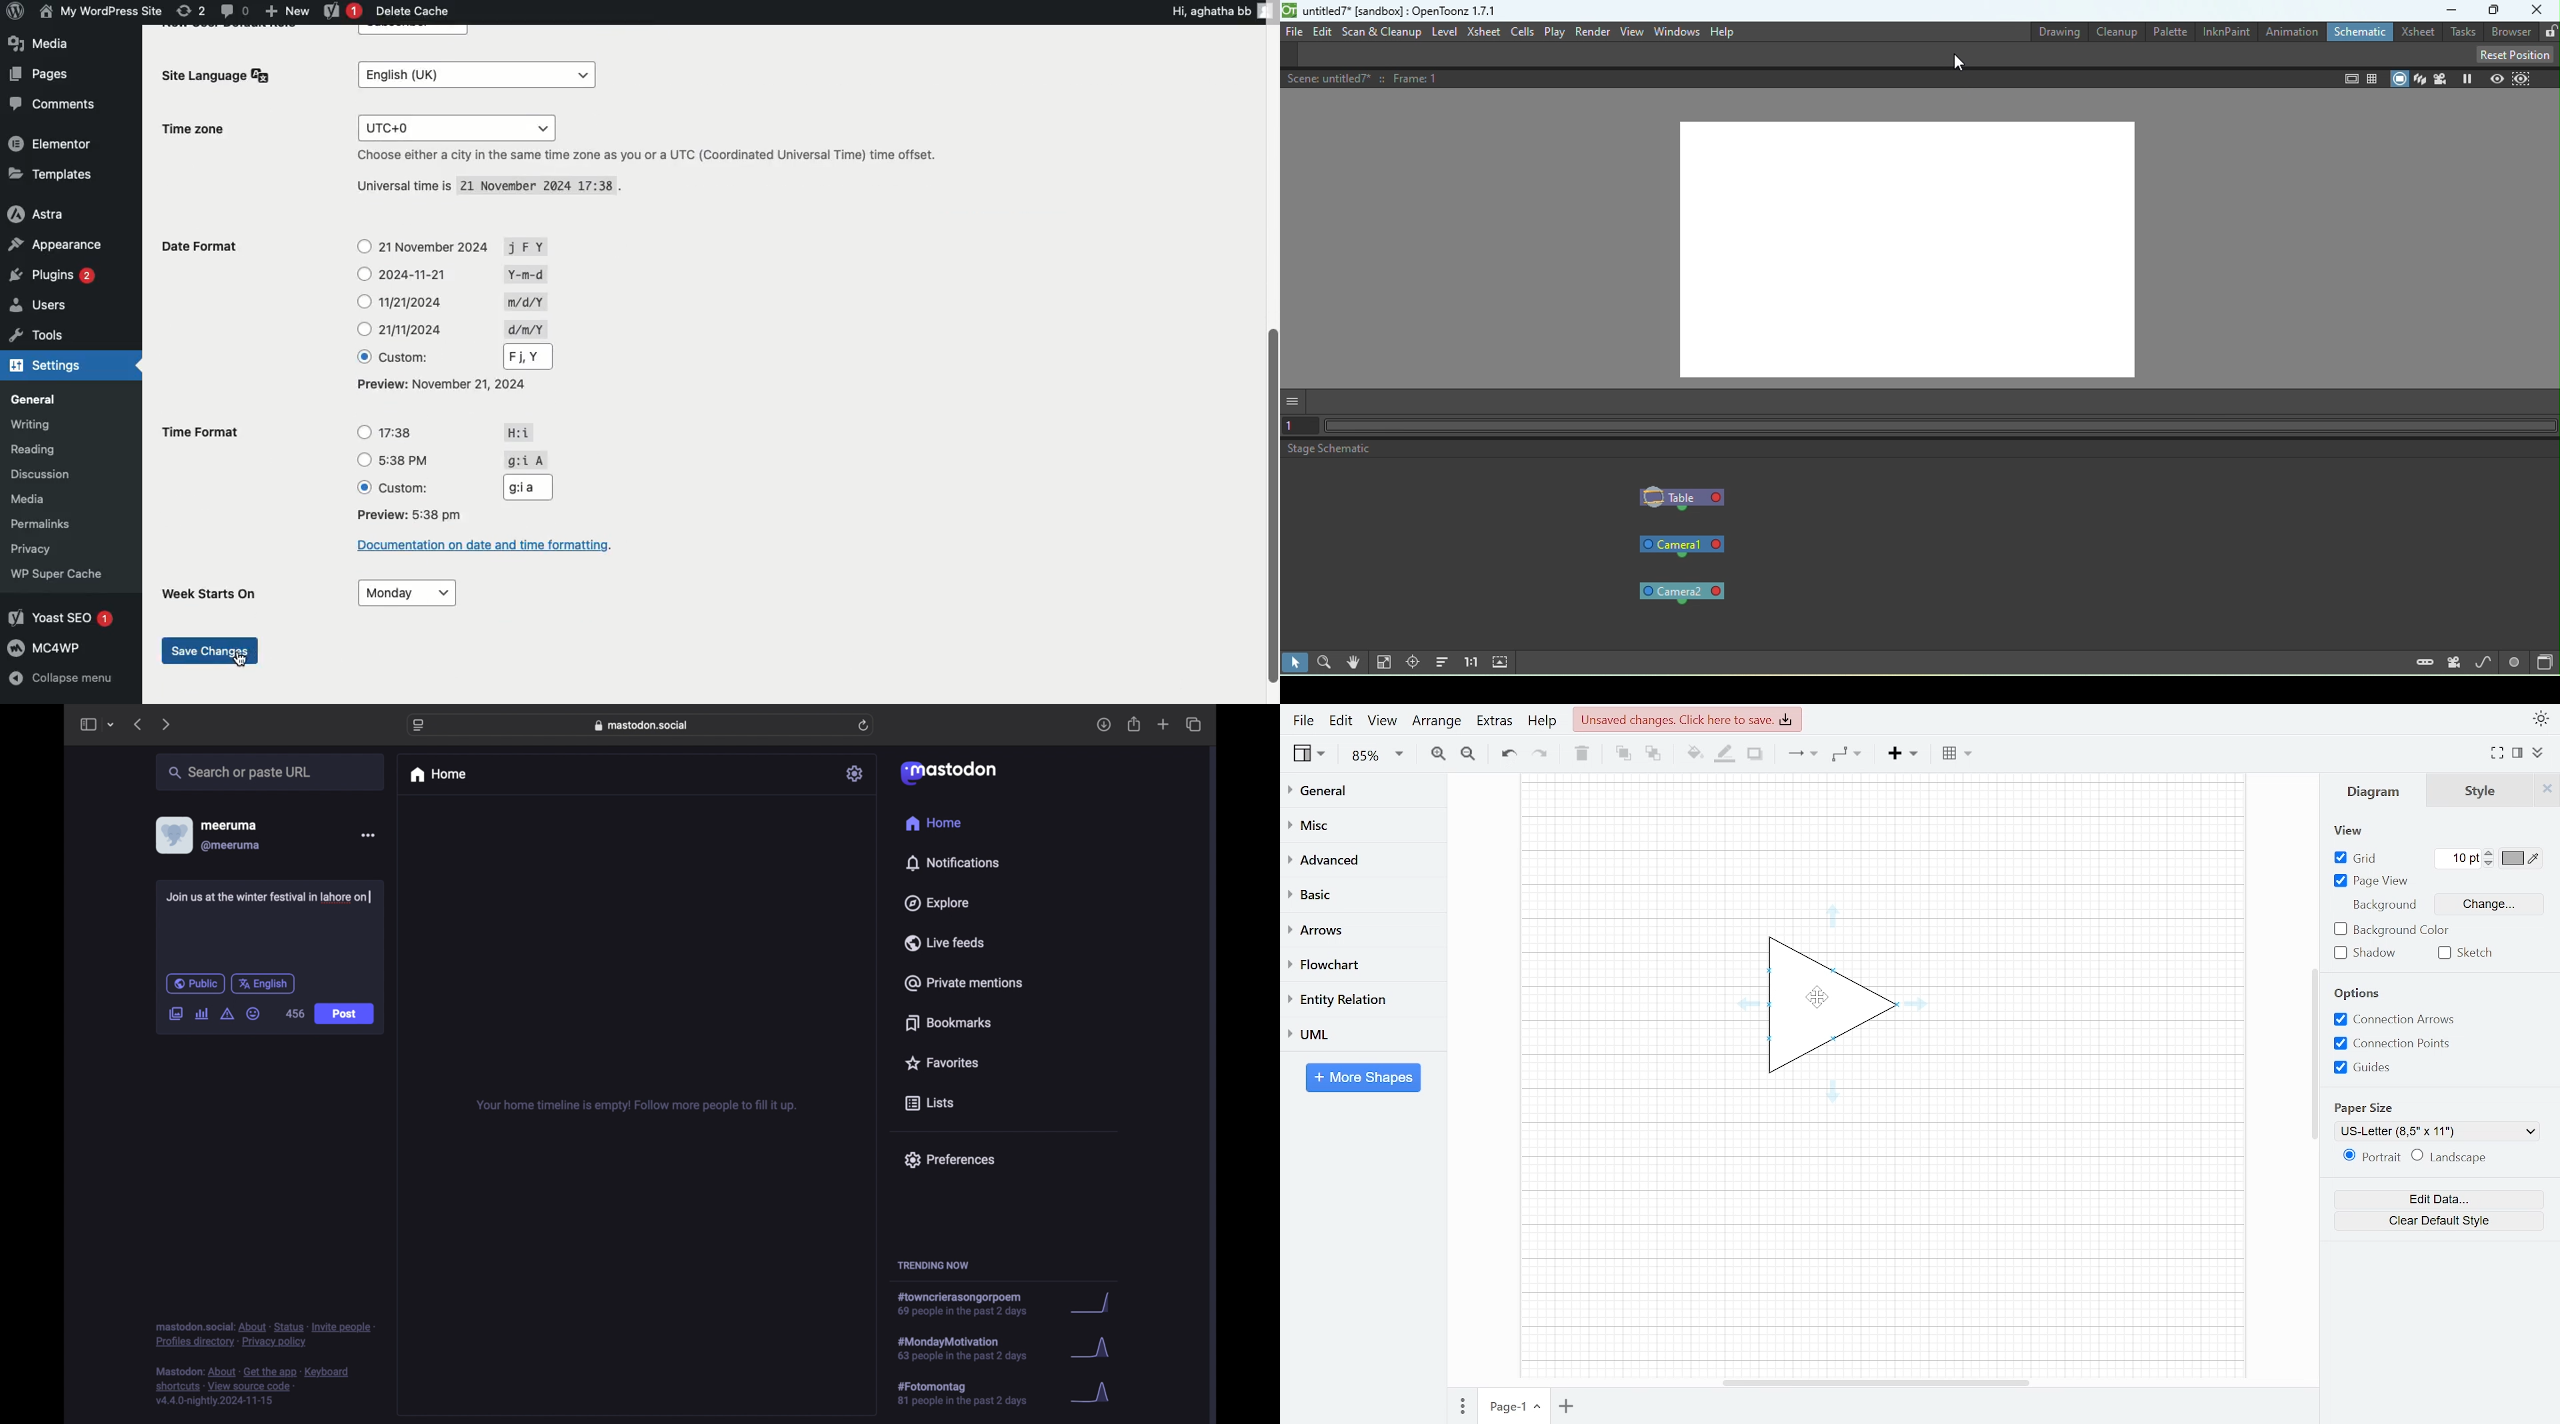 The width and height of the screenshot is (2576, 1428). What do you see at coordinates (2436, 1132) in the screenshot?
I see `Current paper size` at bounding box center [2436, 1132].